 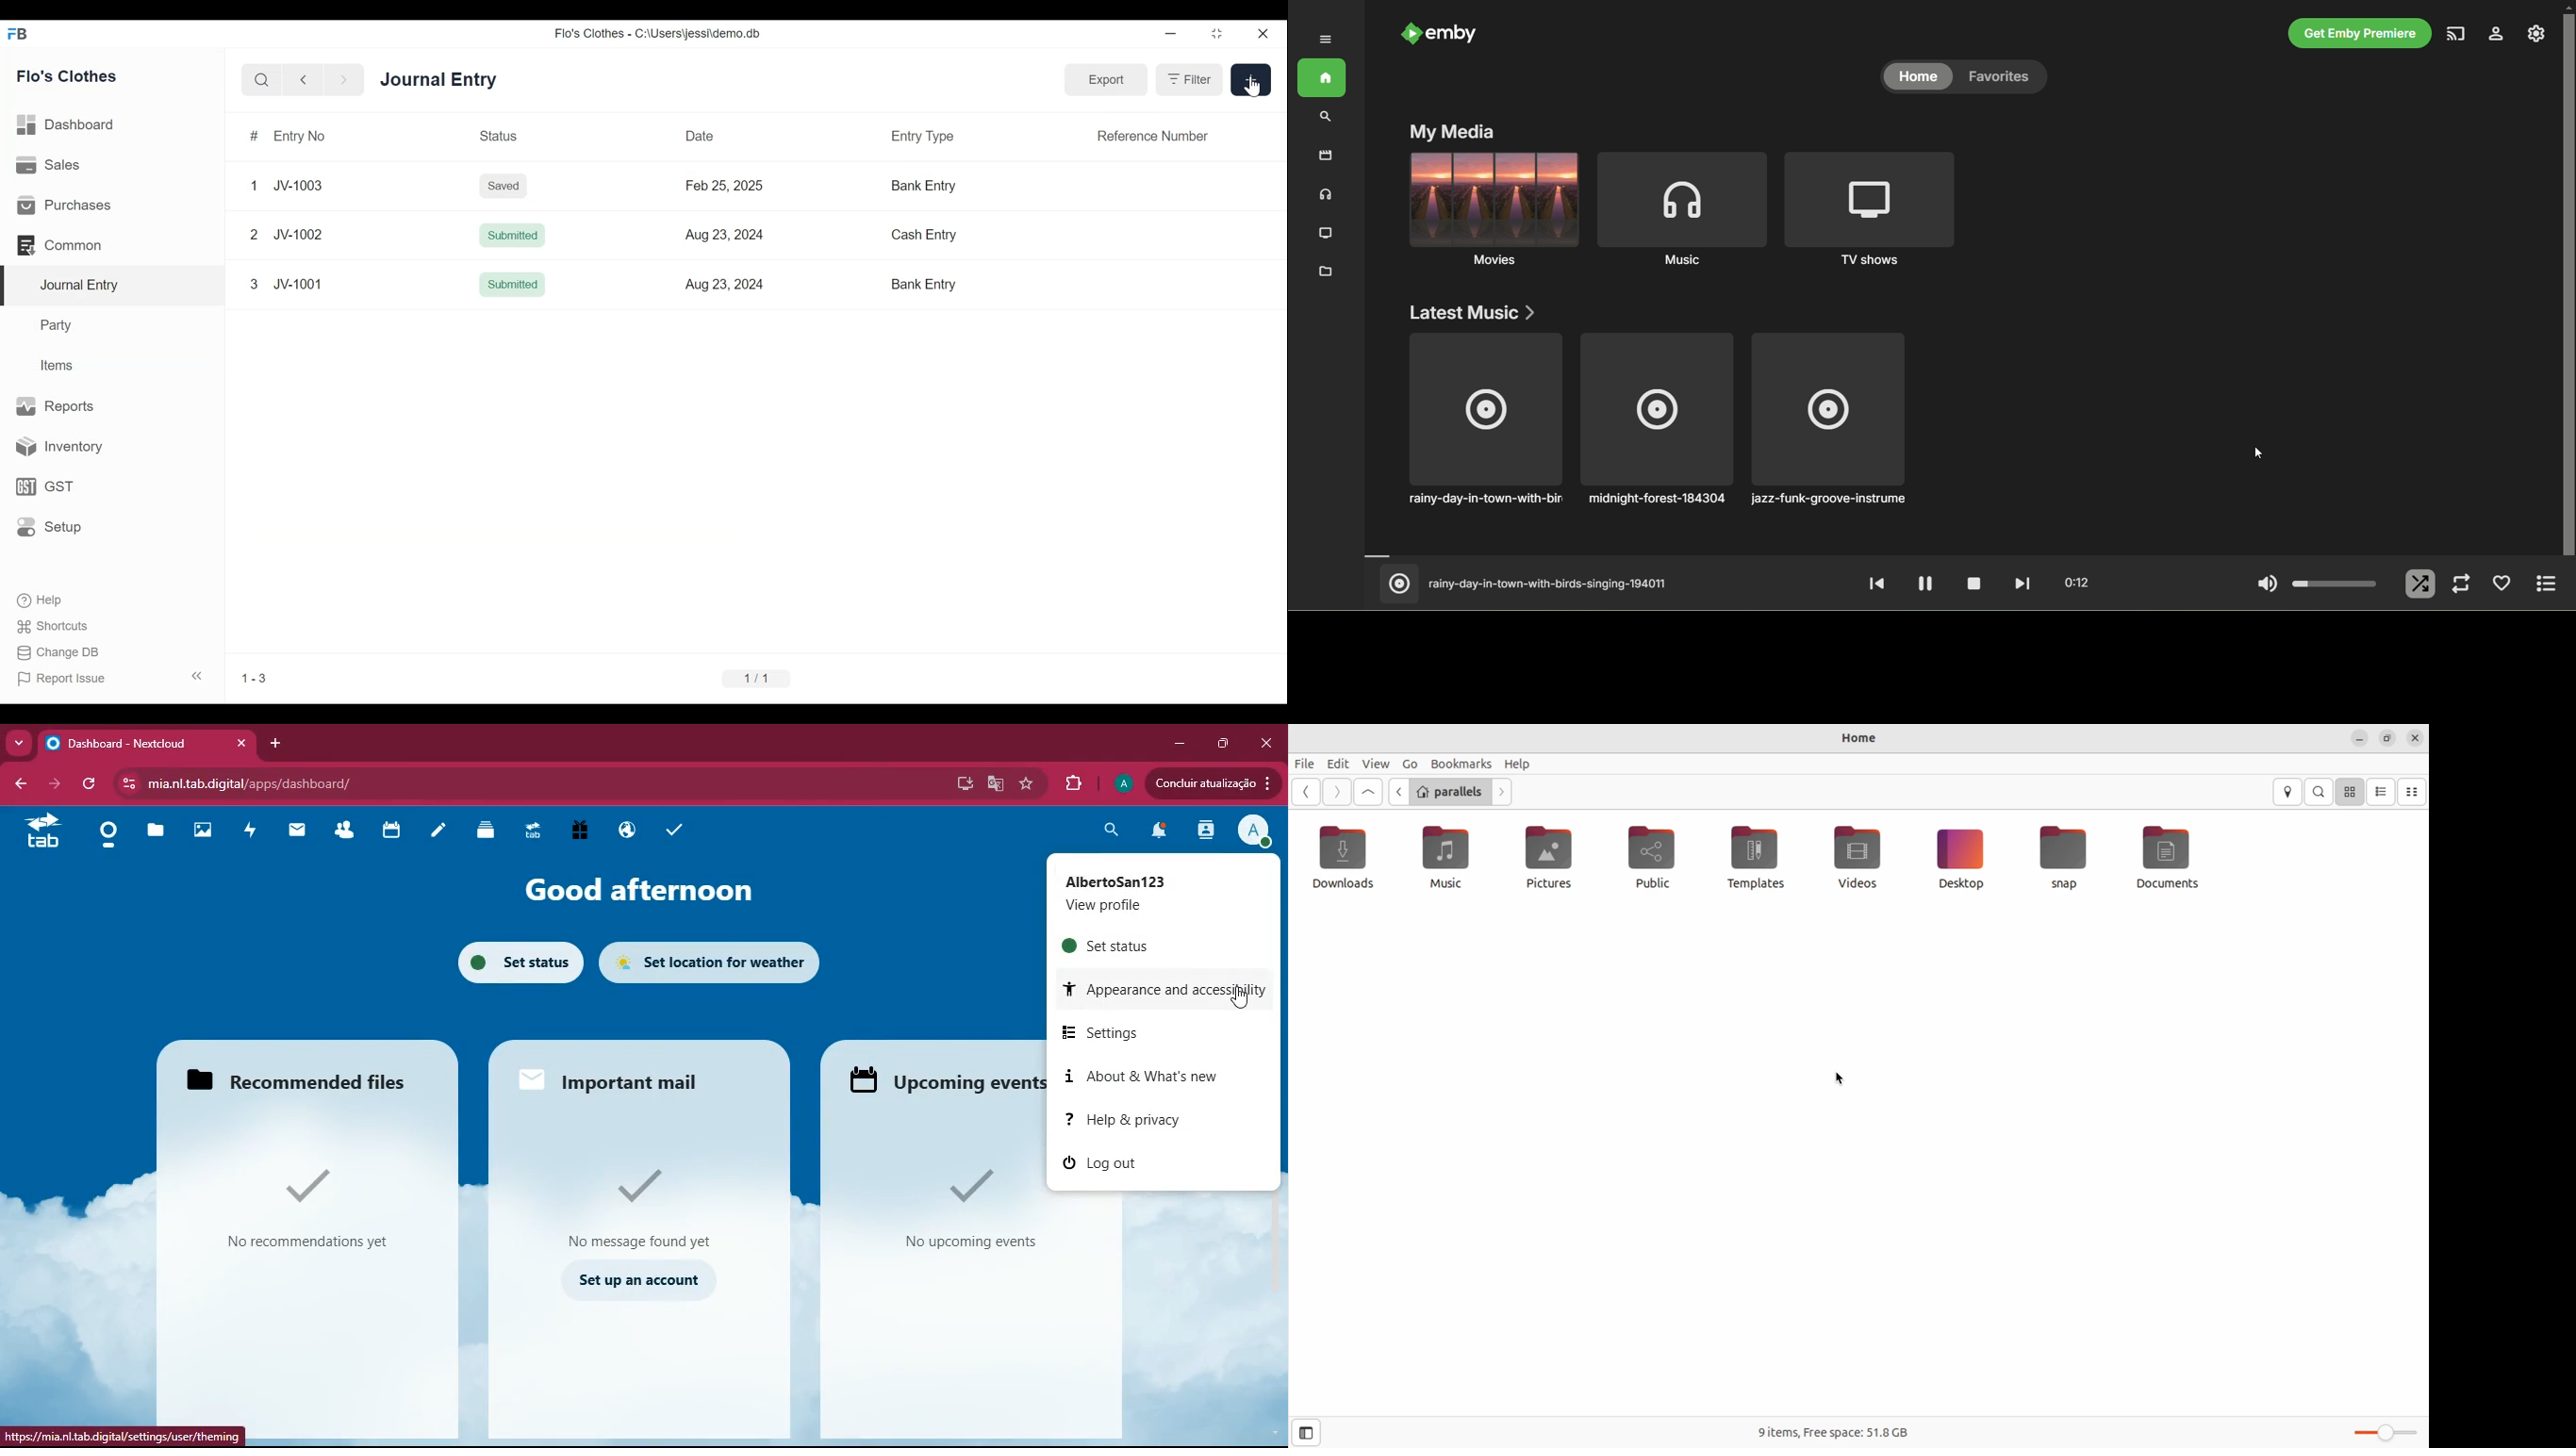 I want to click on desktop, so click(x=962, y=785).